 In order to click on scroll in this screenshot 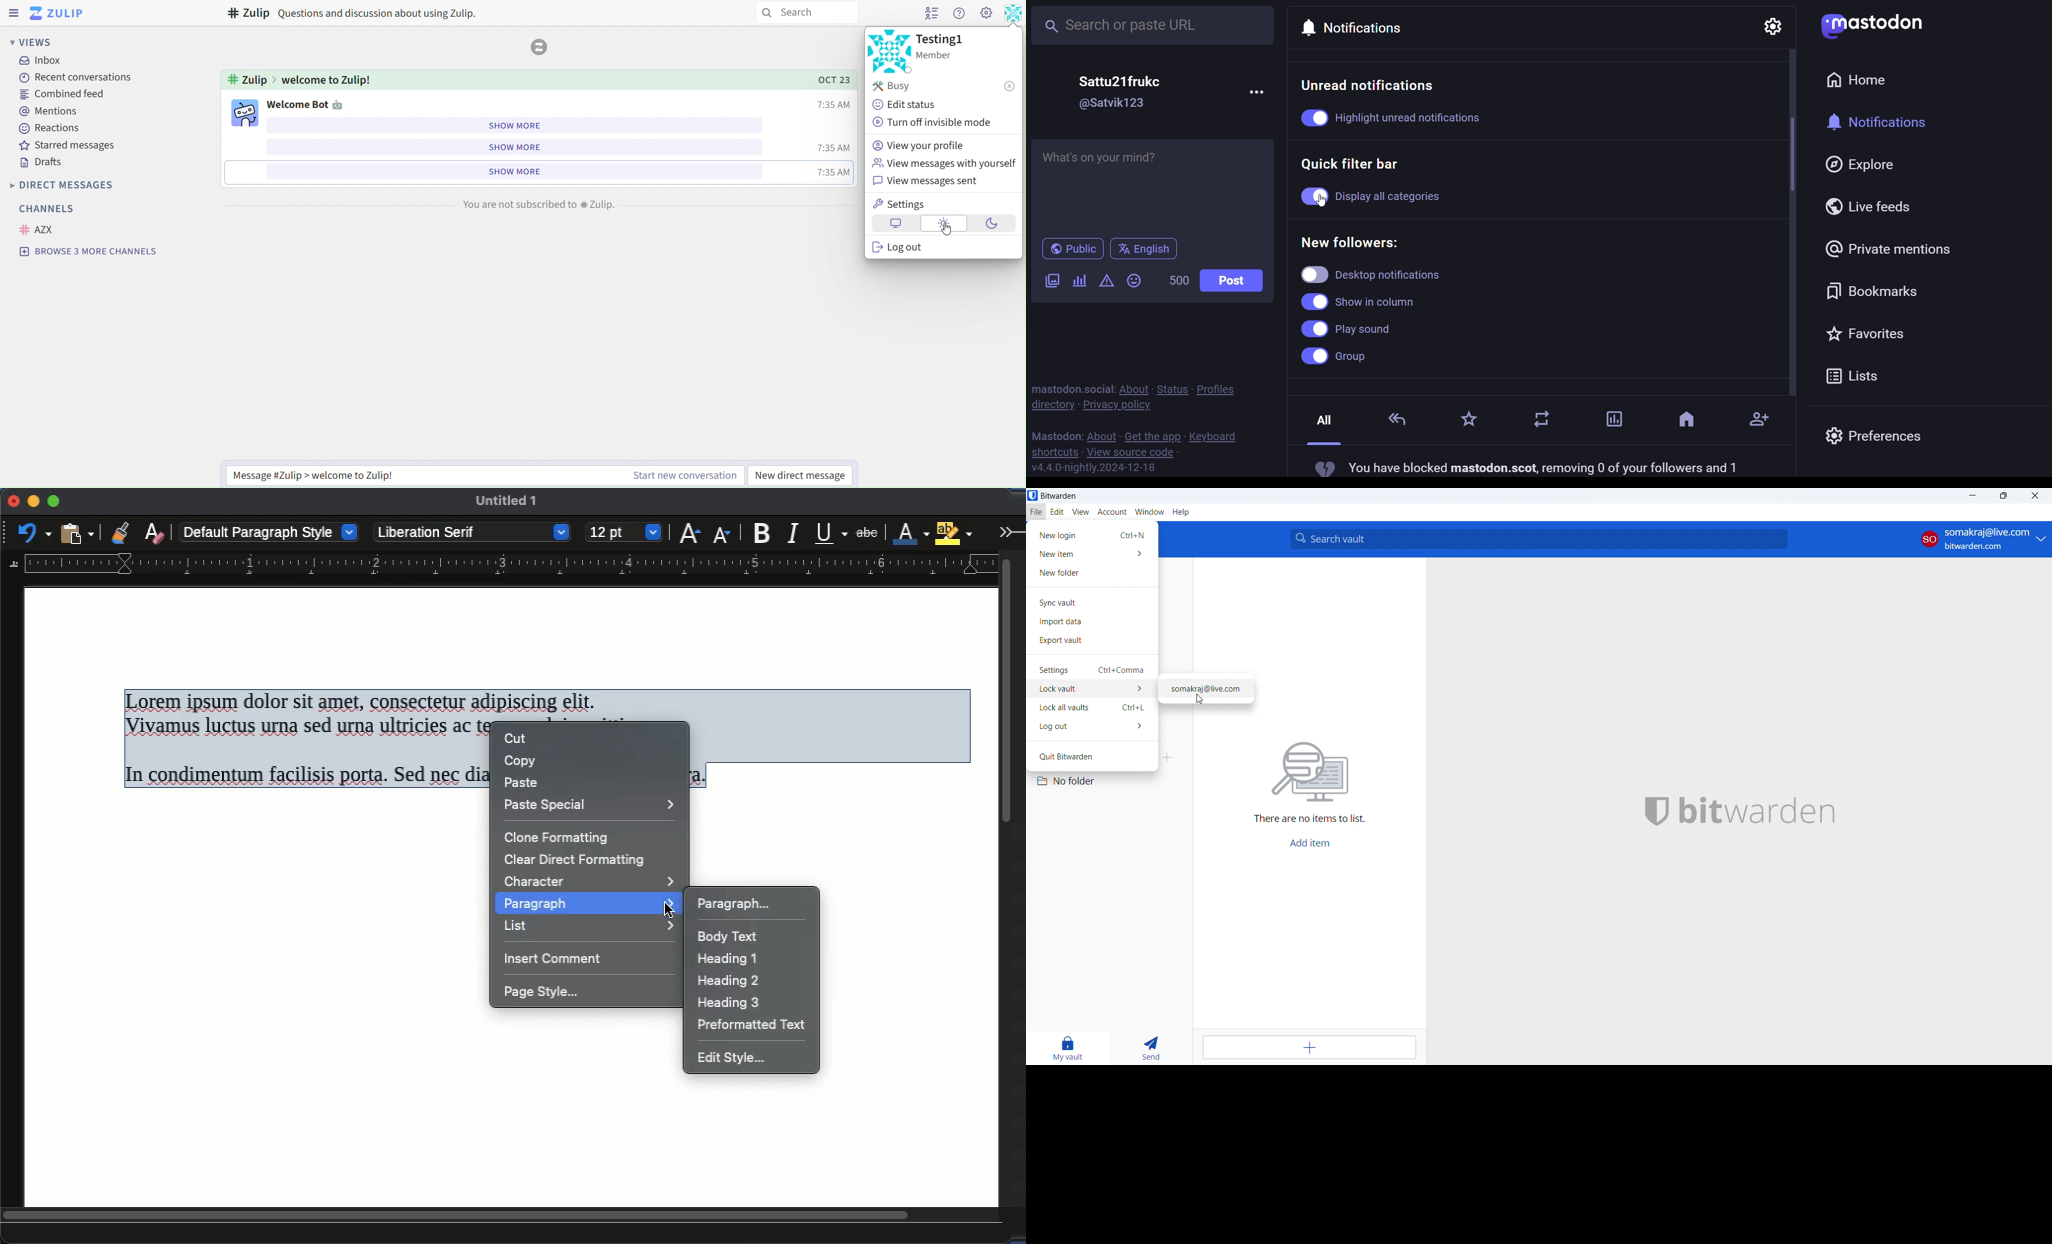, I will do `click(502, 1217)`.